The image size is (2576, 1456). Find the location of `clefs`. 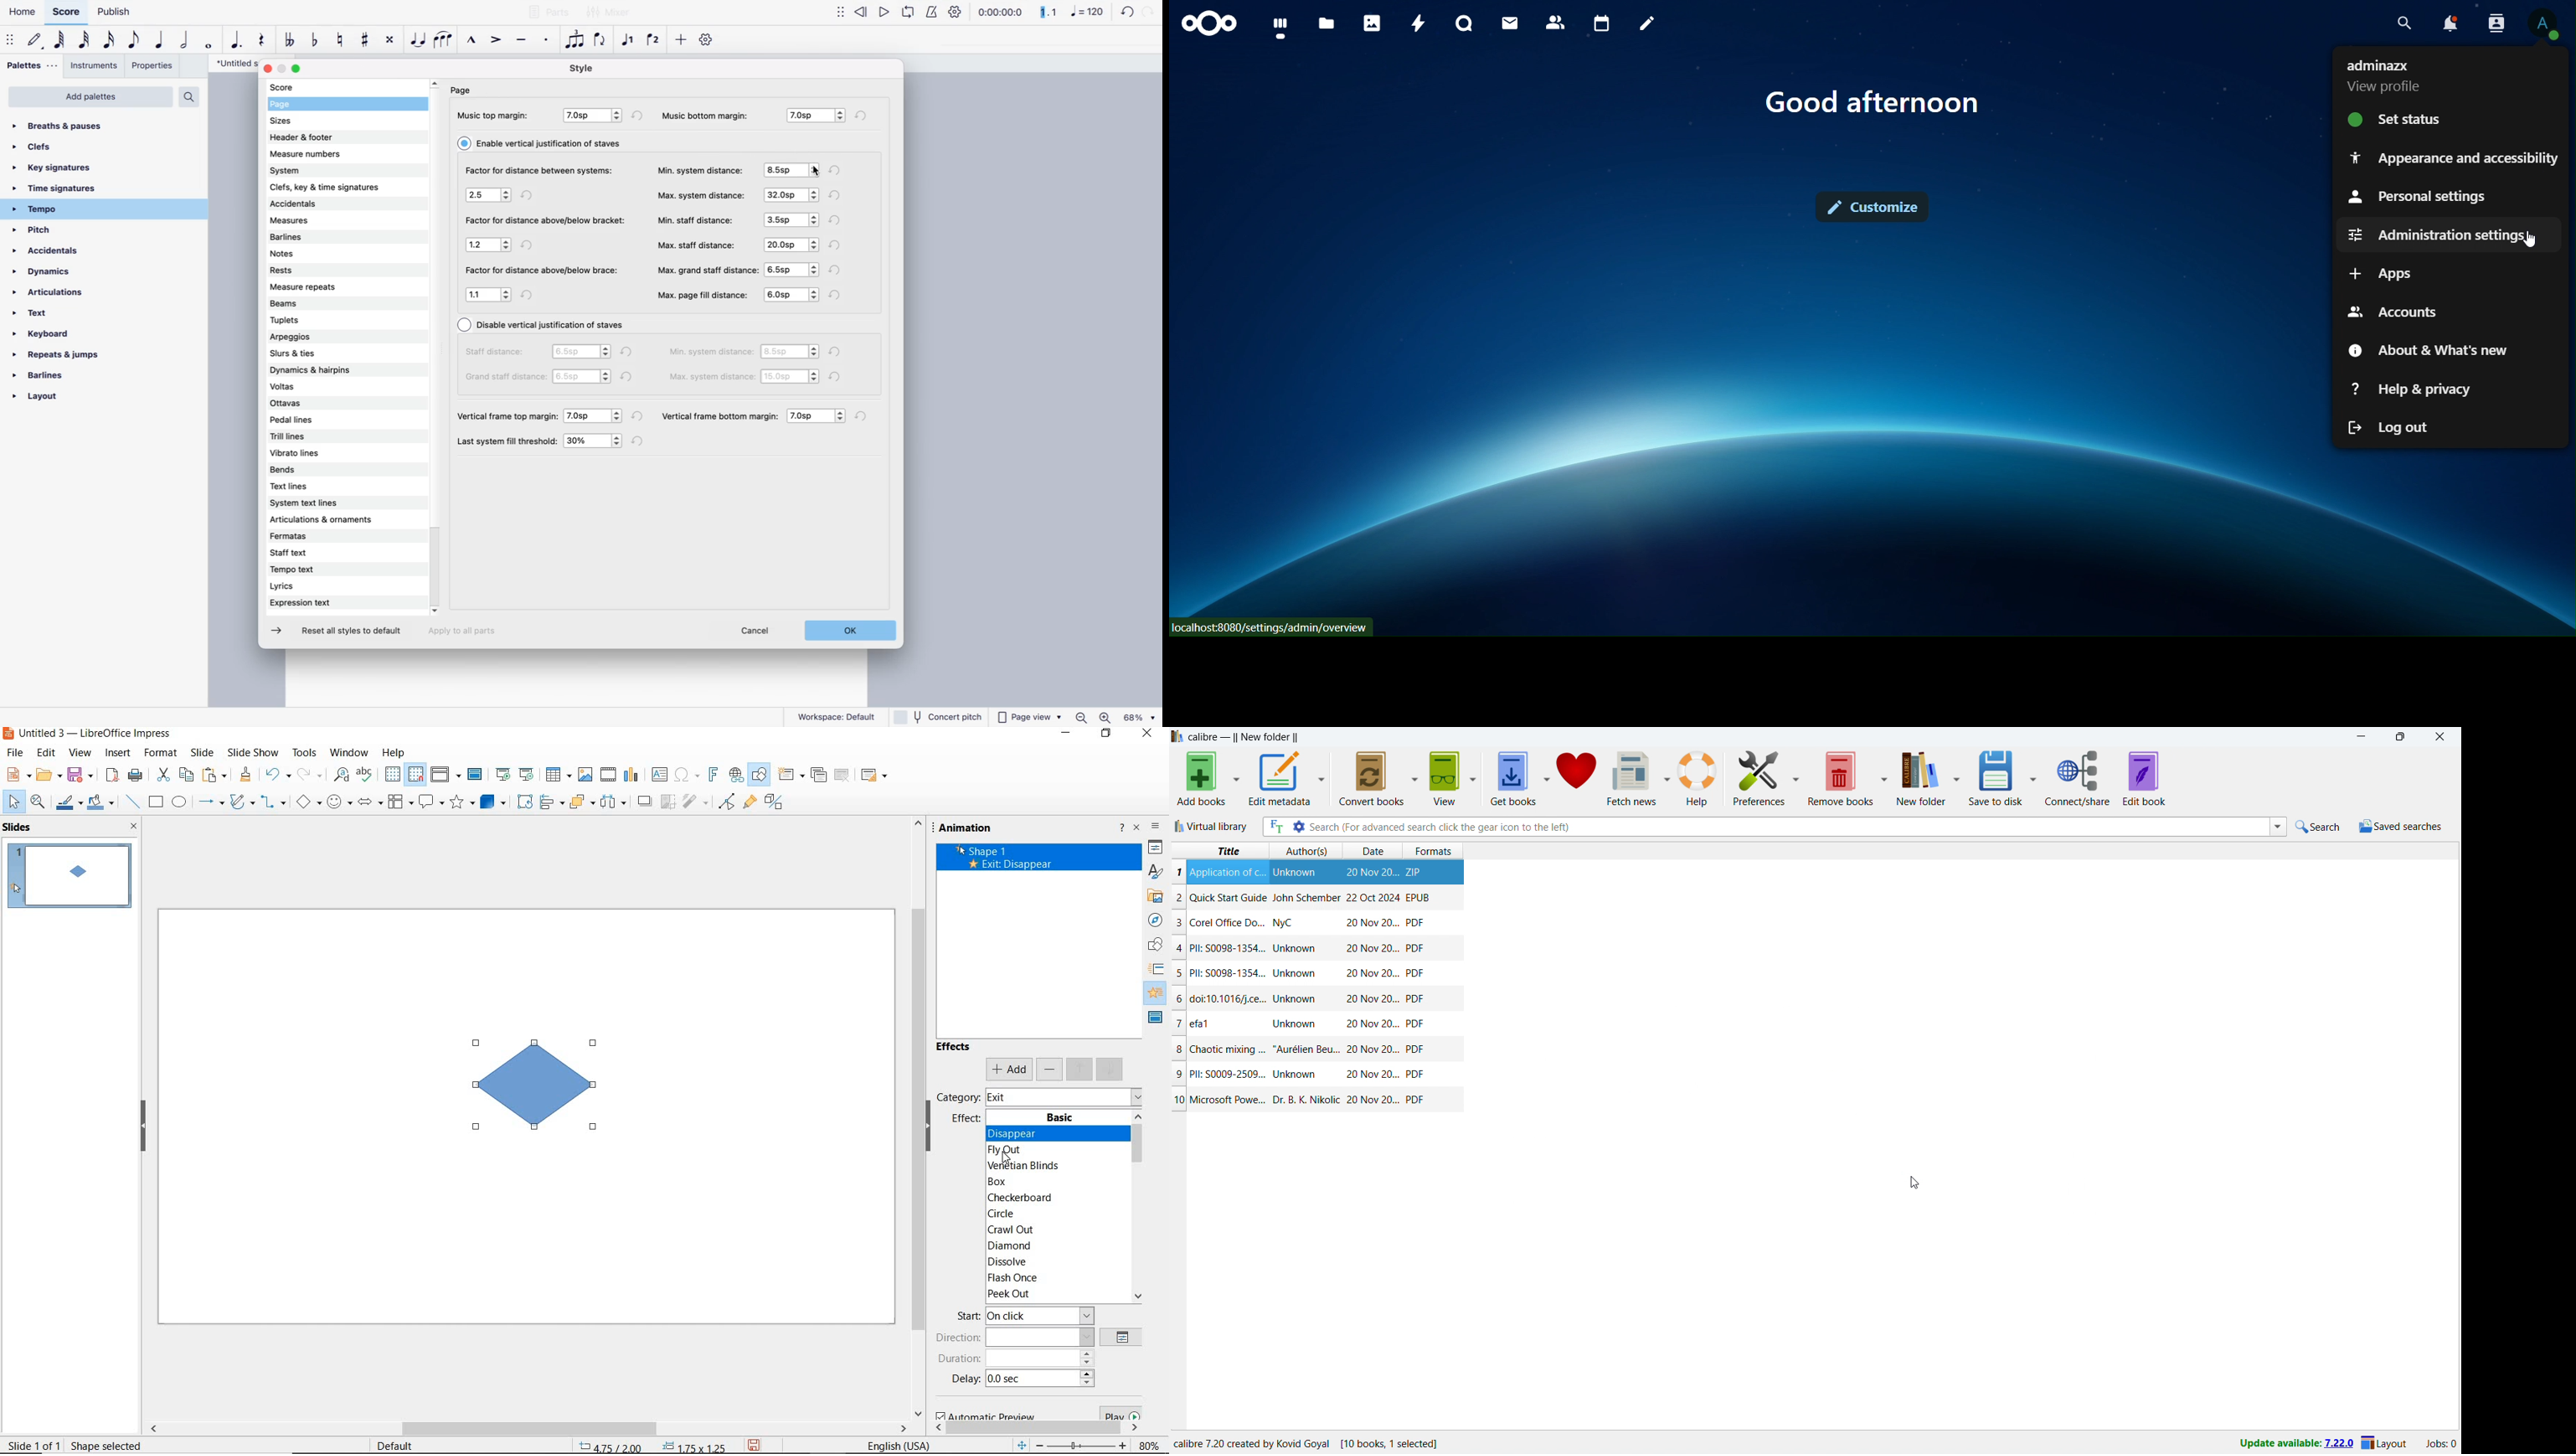

clefs is located at coordinates (56, 147).